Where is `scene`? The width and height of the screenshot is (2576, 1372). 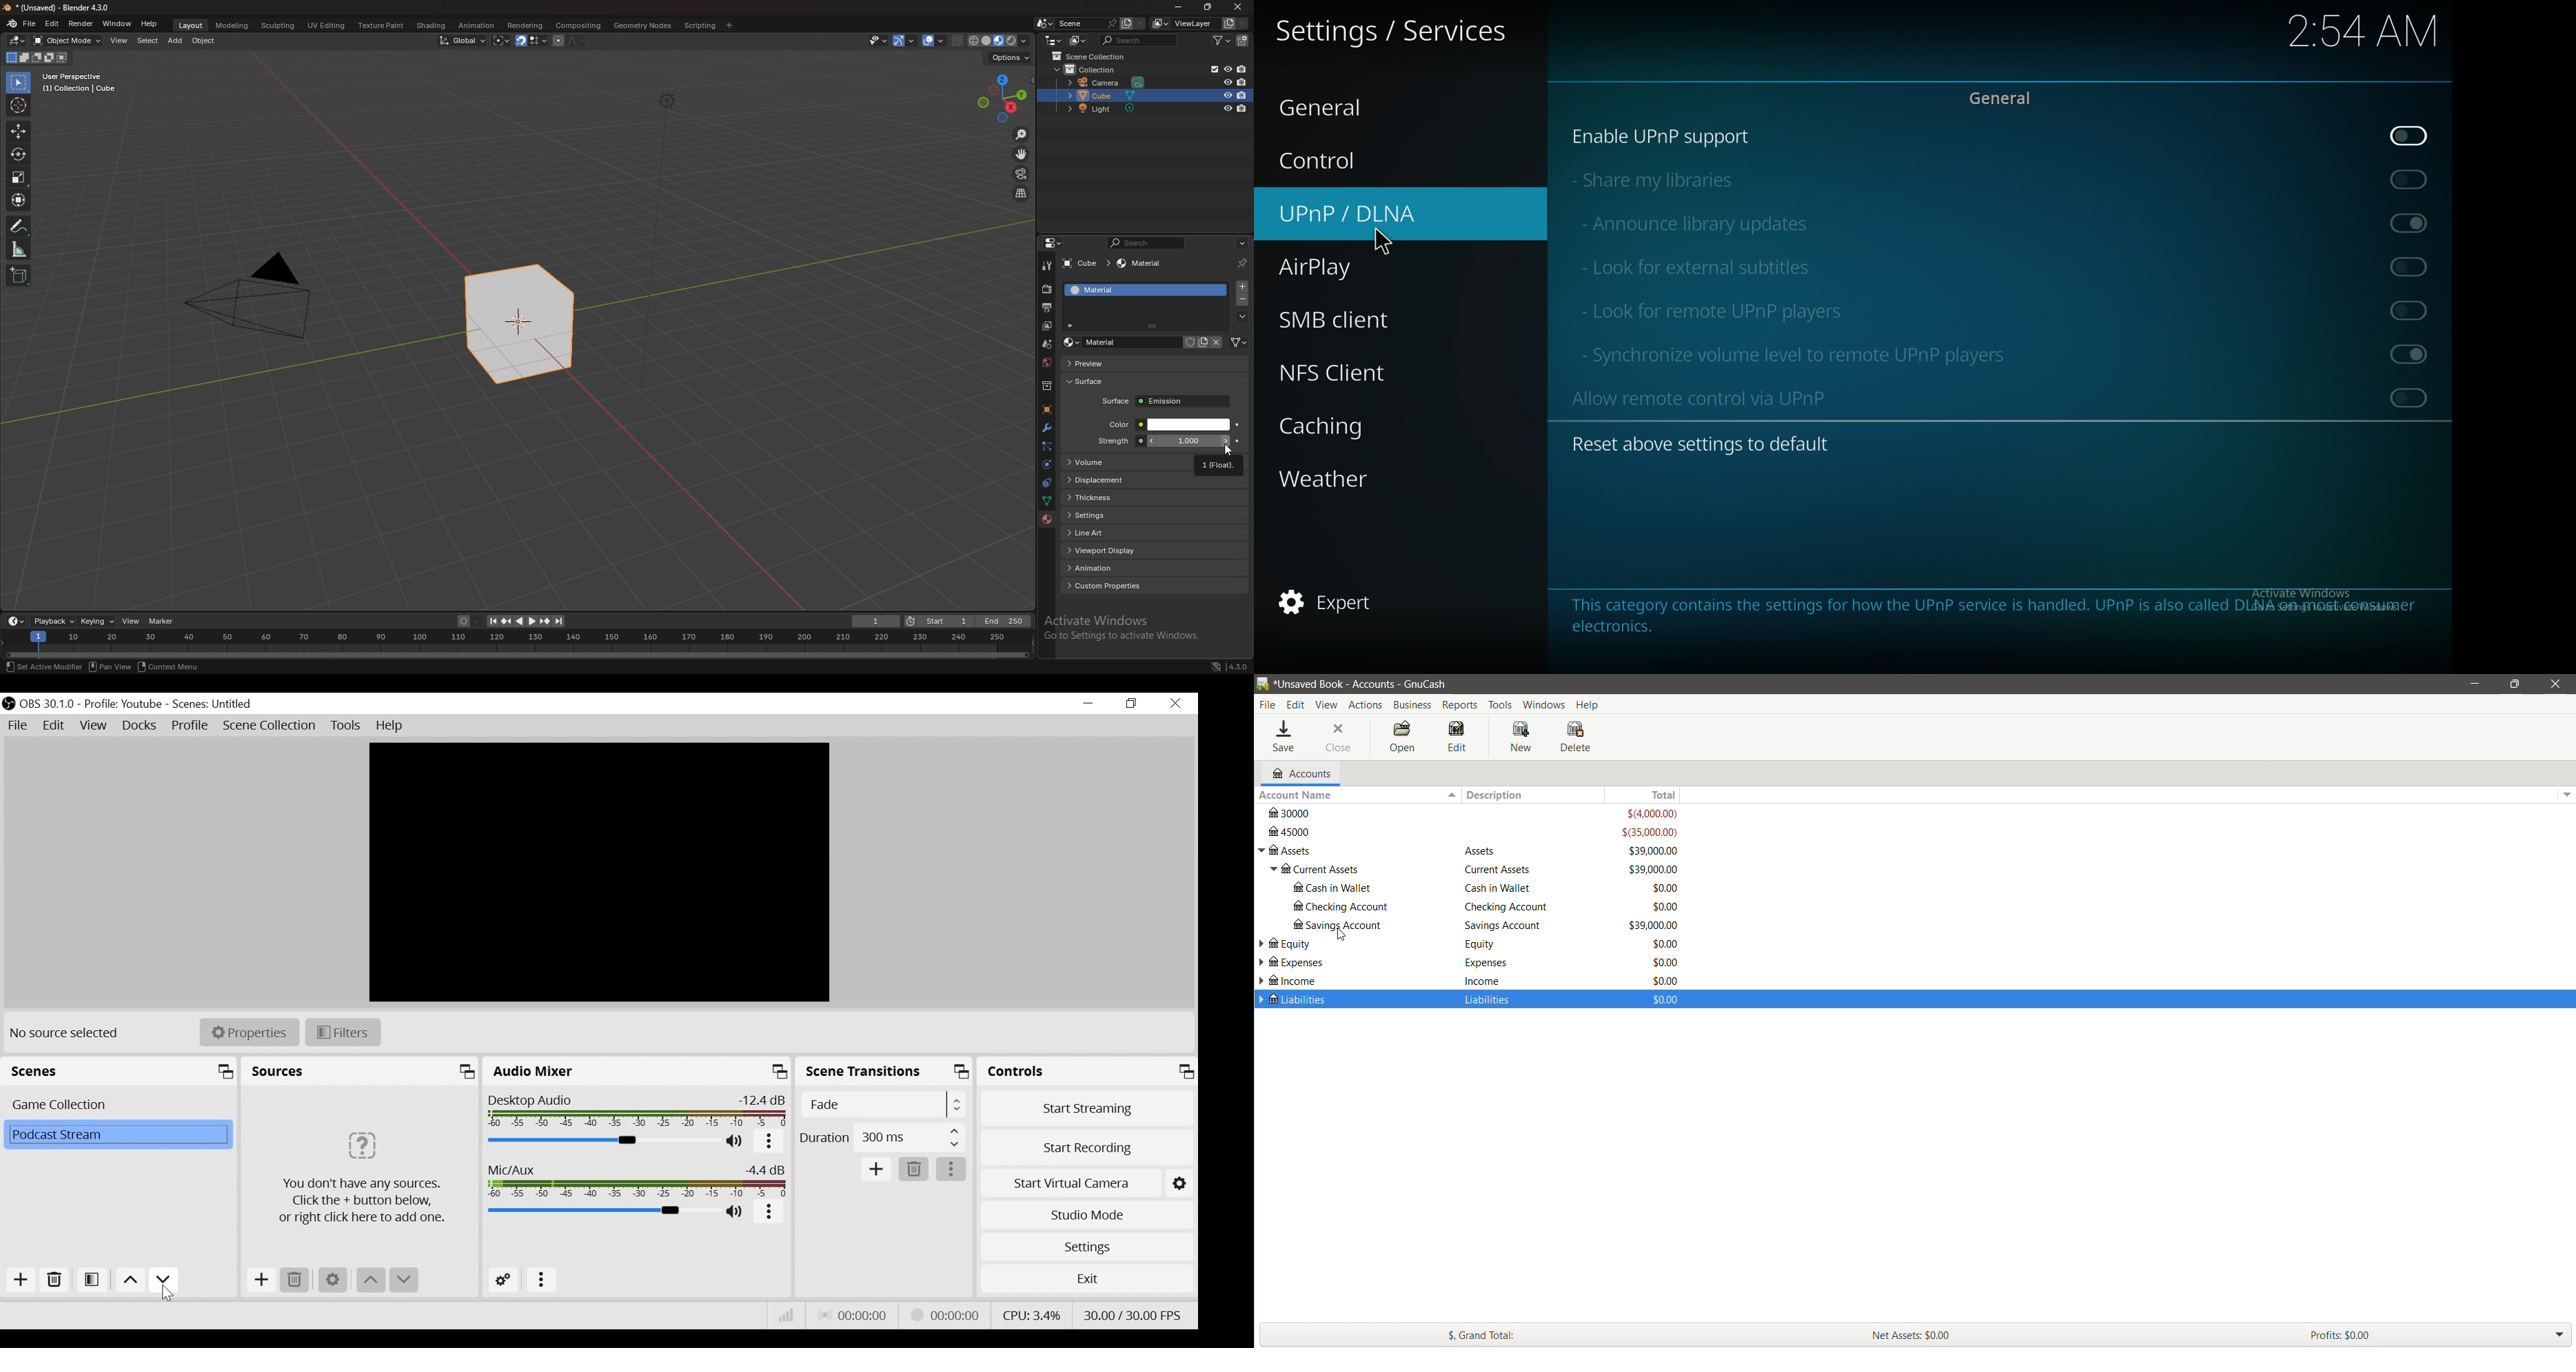 scene is located at coordinates (1046, 345).